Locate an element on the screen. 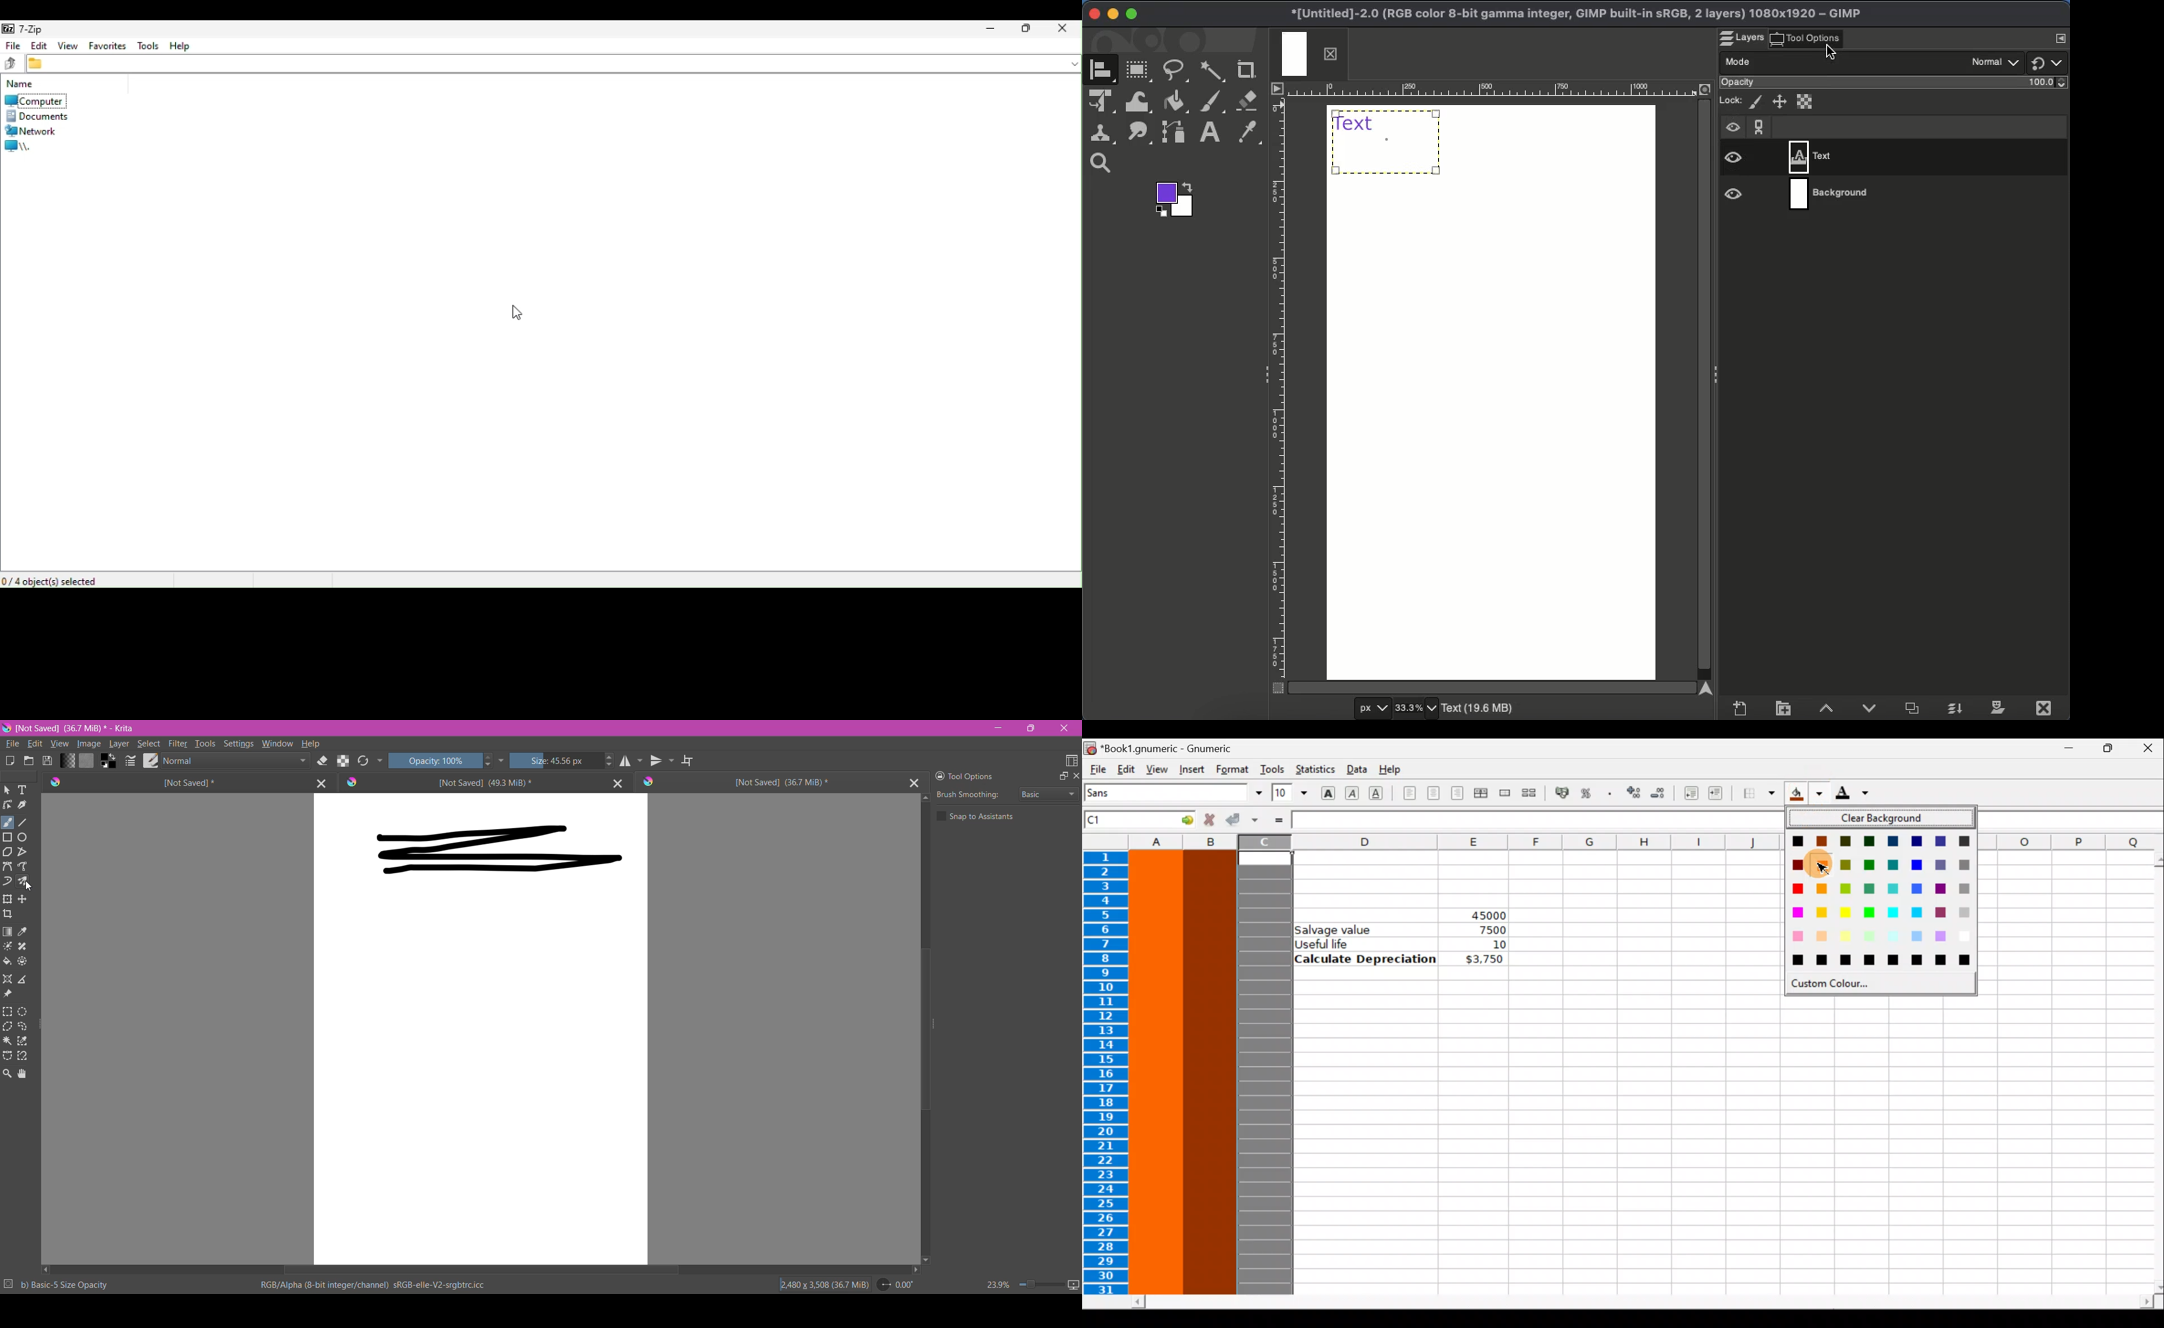 The height and width of the screenshot is (1344, 2184). Crop the image to an area is located at coordinates (8, 914).